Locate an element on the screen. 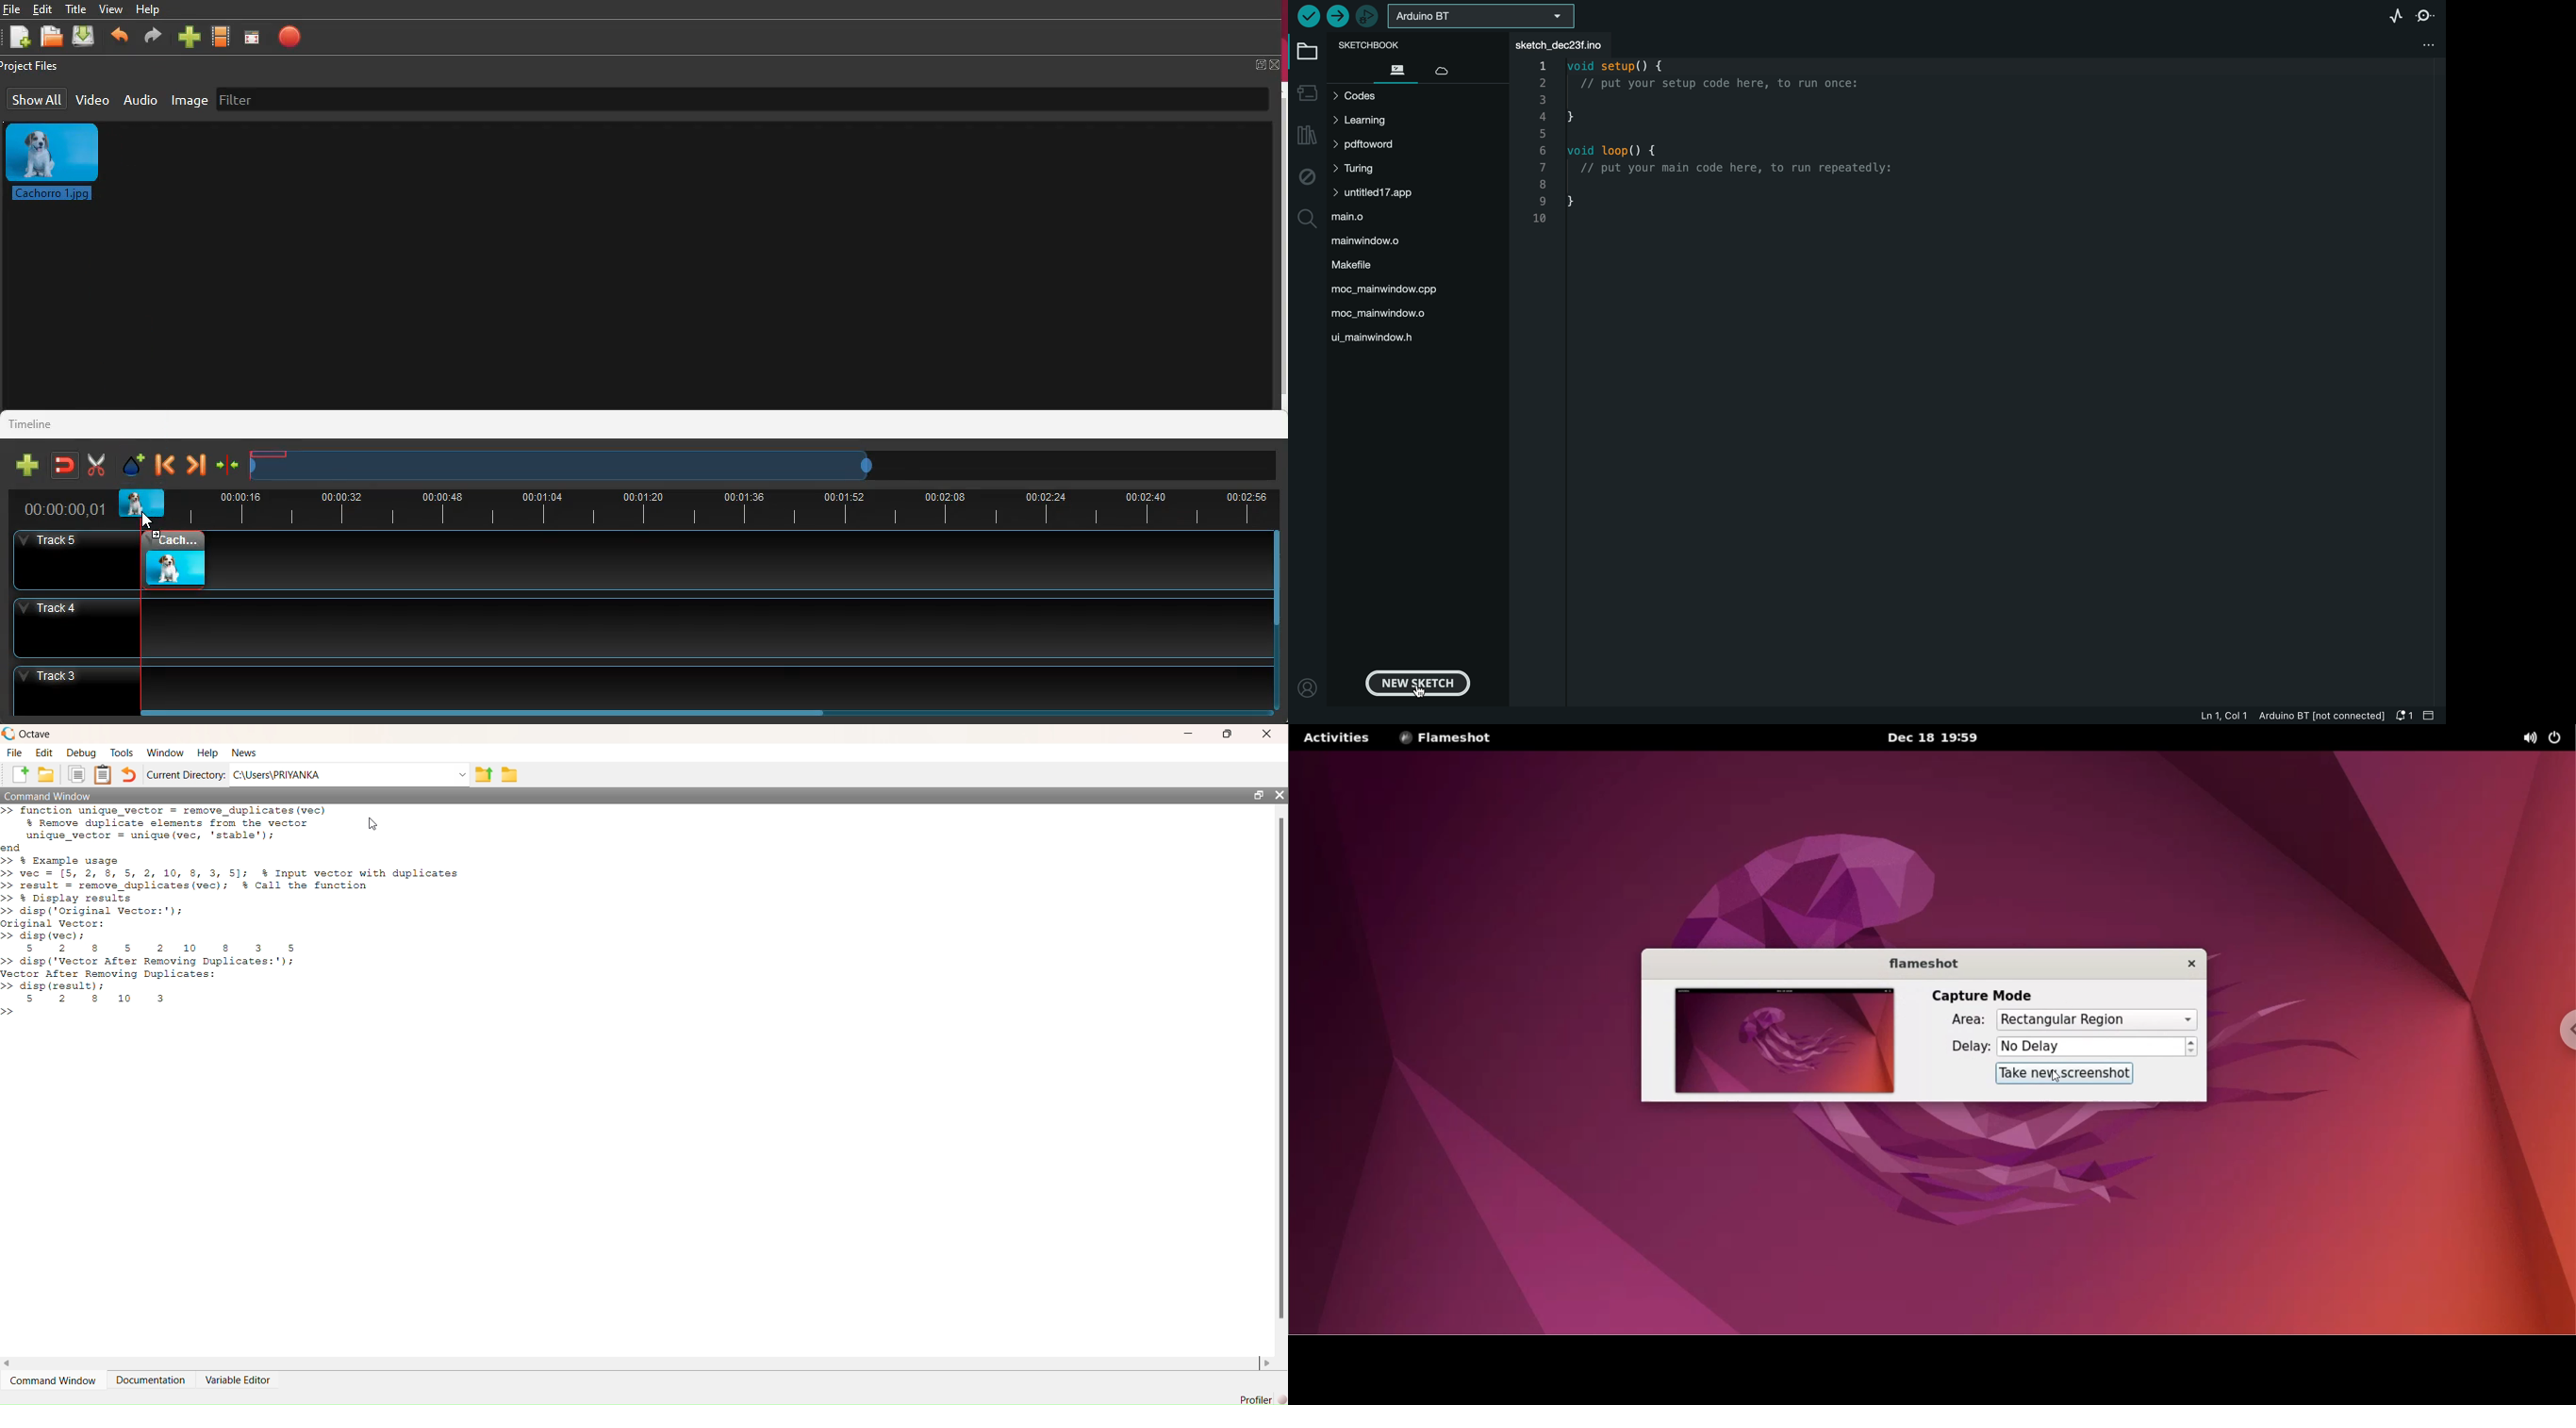 Image resolution: width=2576 pixels, height=1428 pixels. add folder is located at coordinates (46, 774).